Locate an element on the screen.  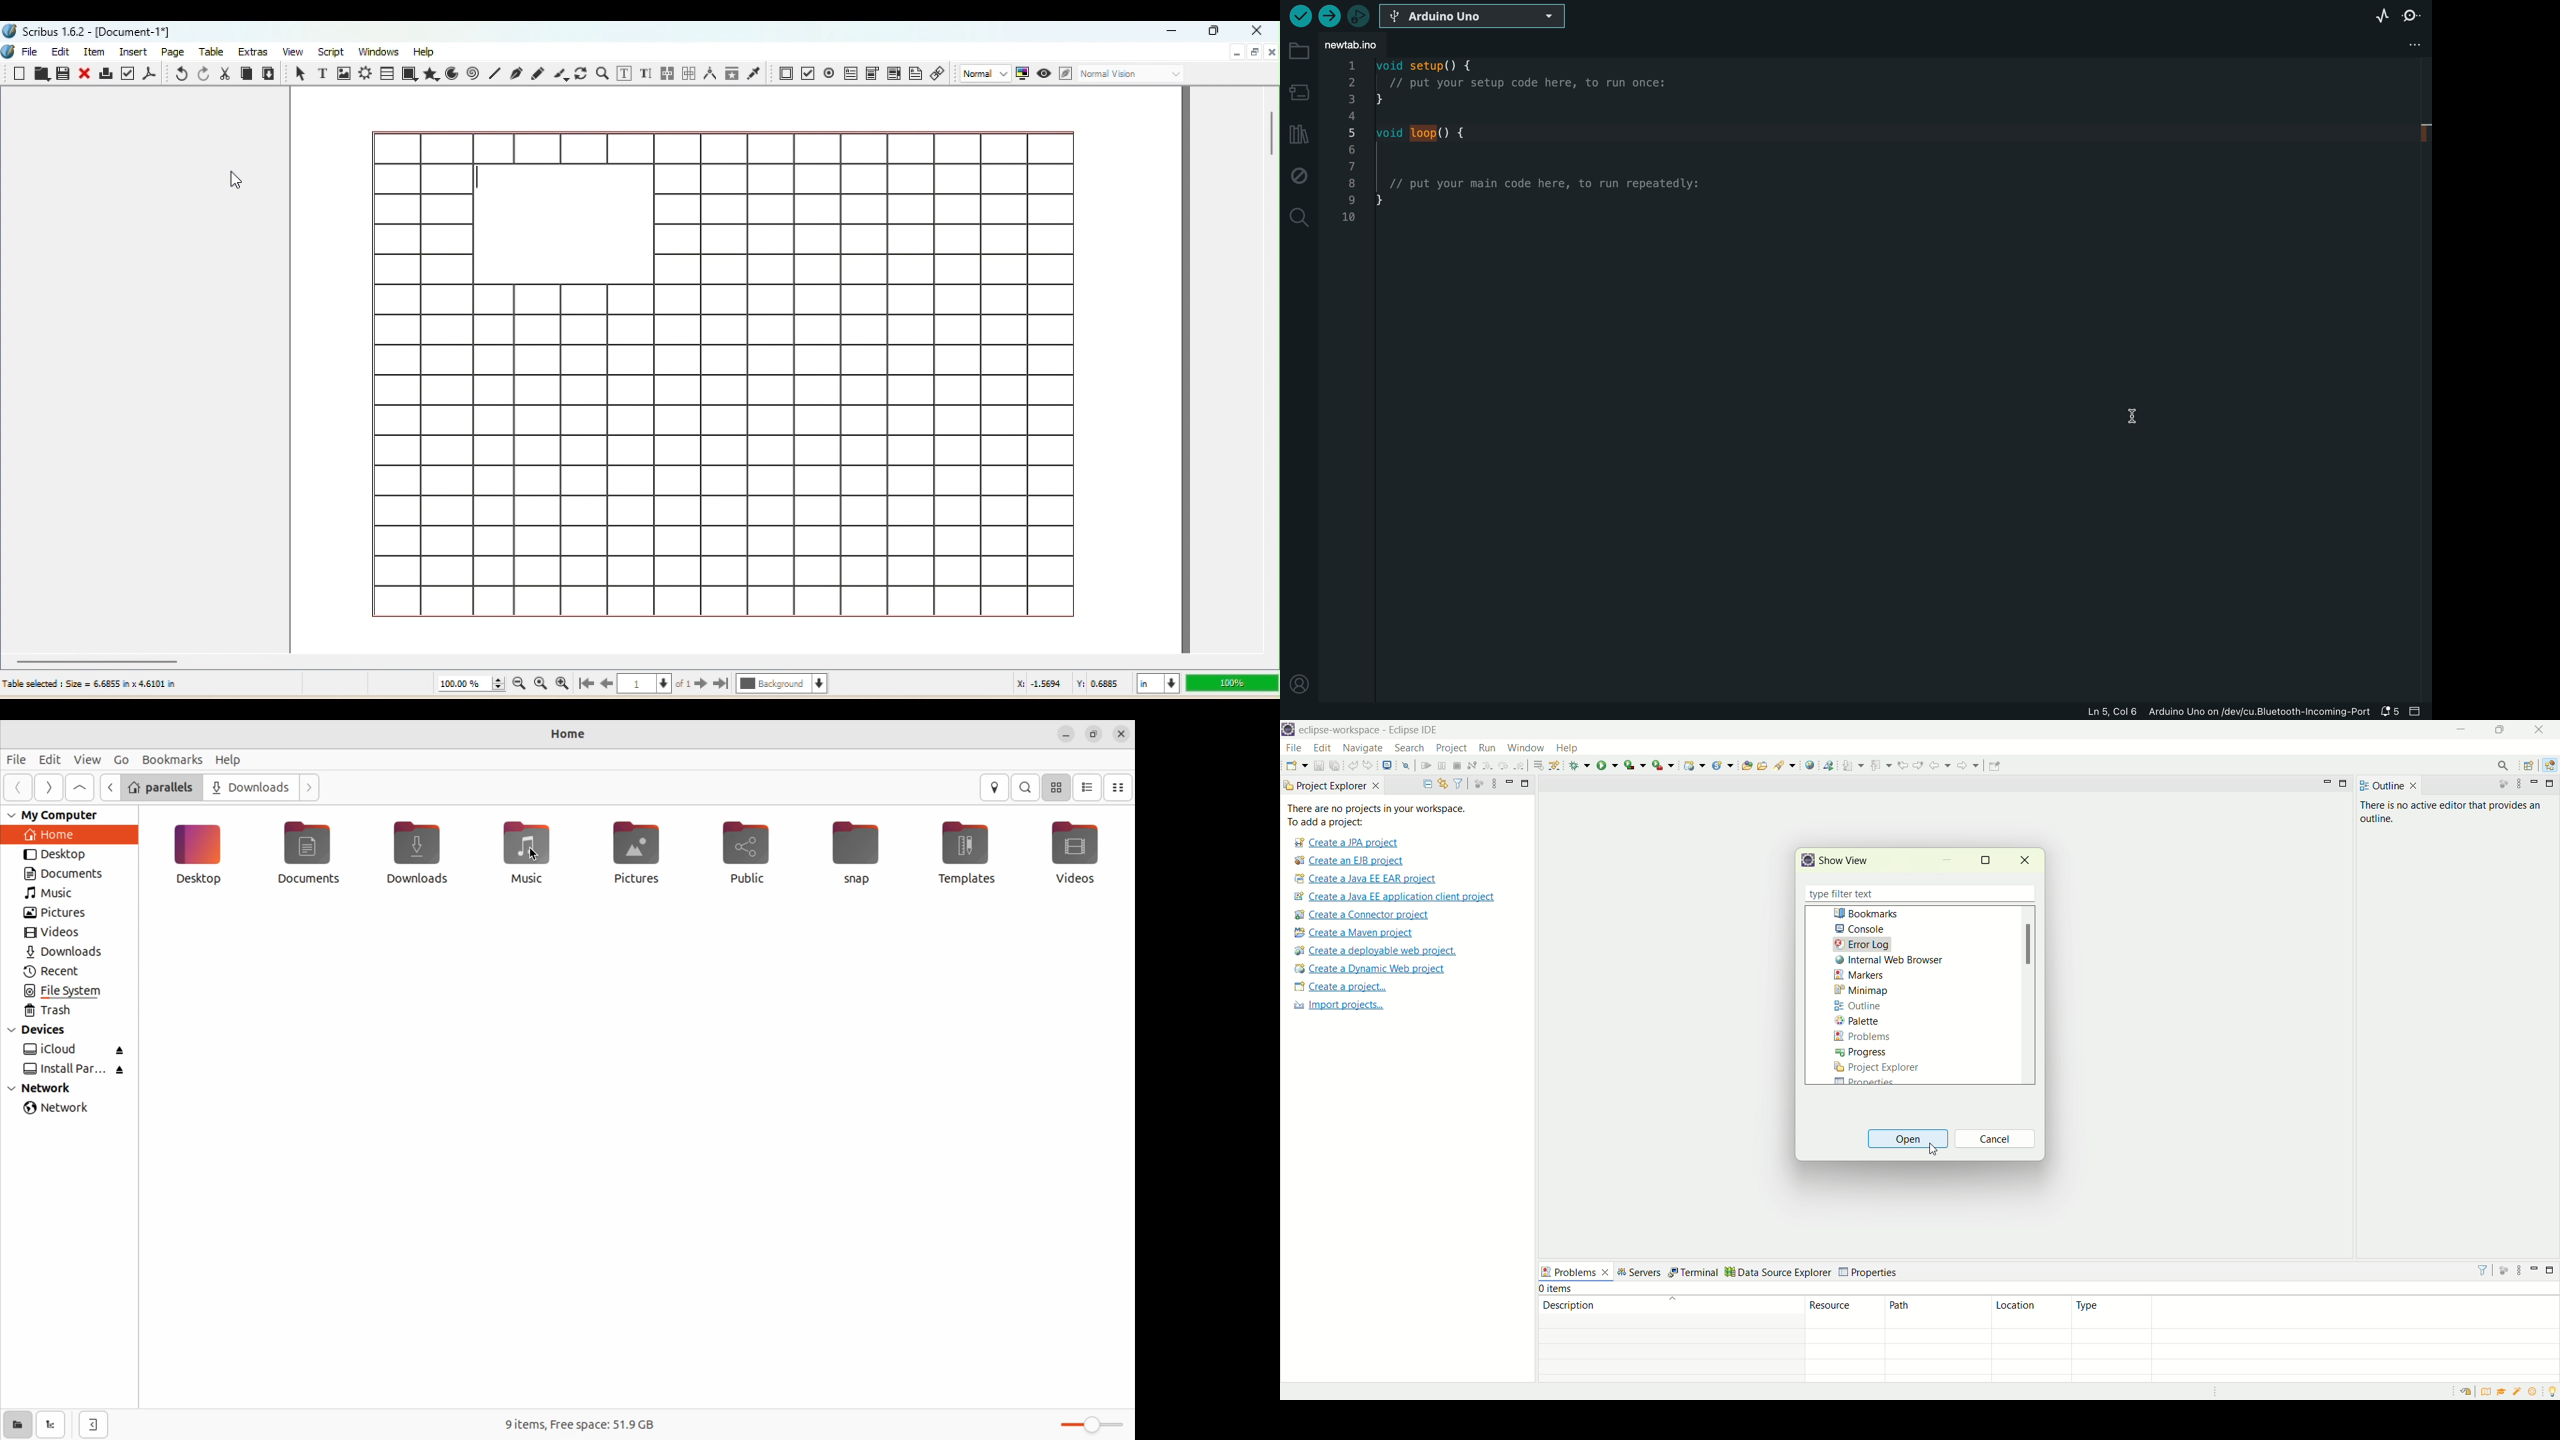
Zoom to 100% is located at coordinates (541, 685).